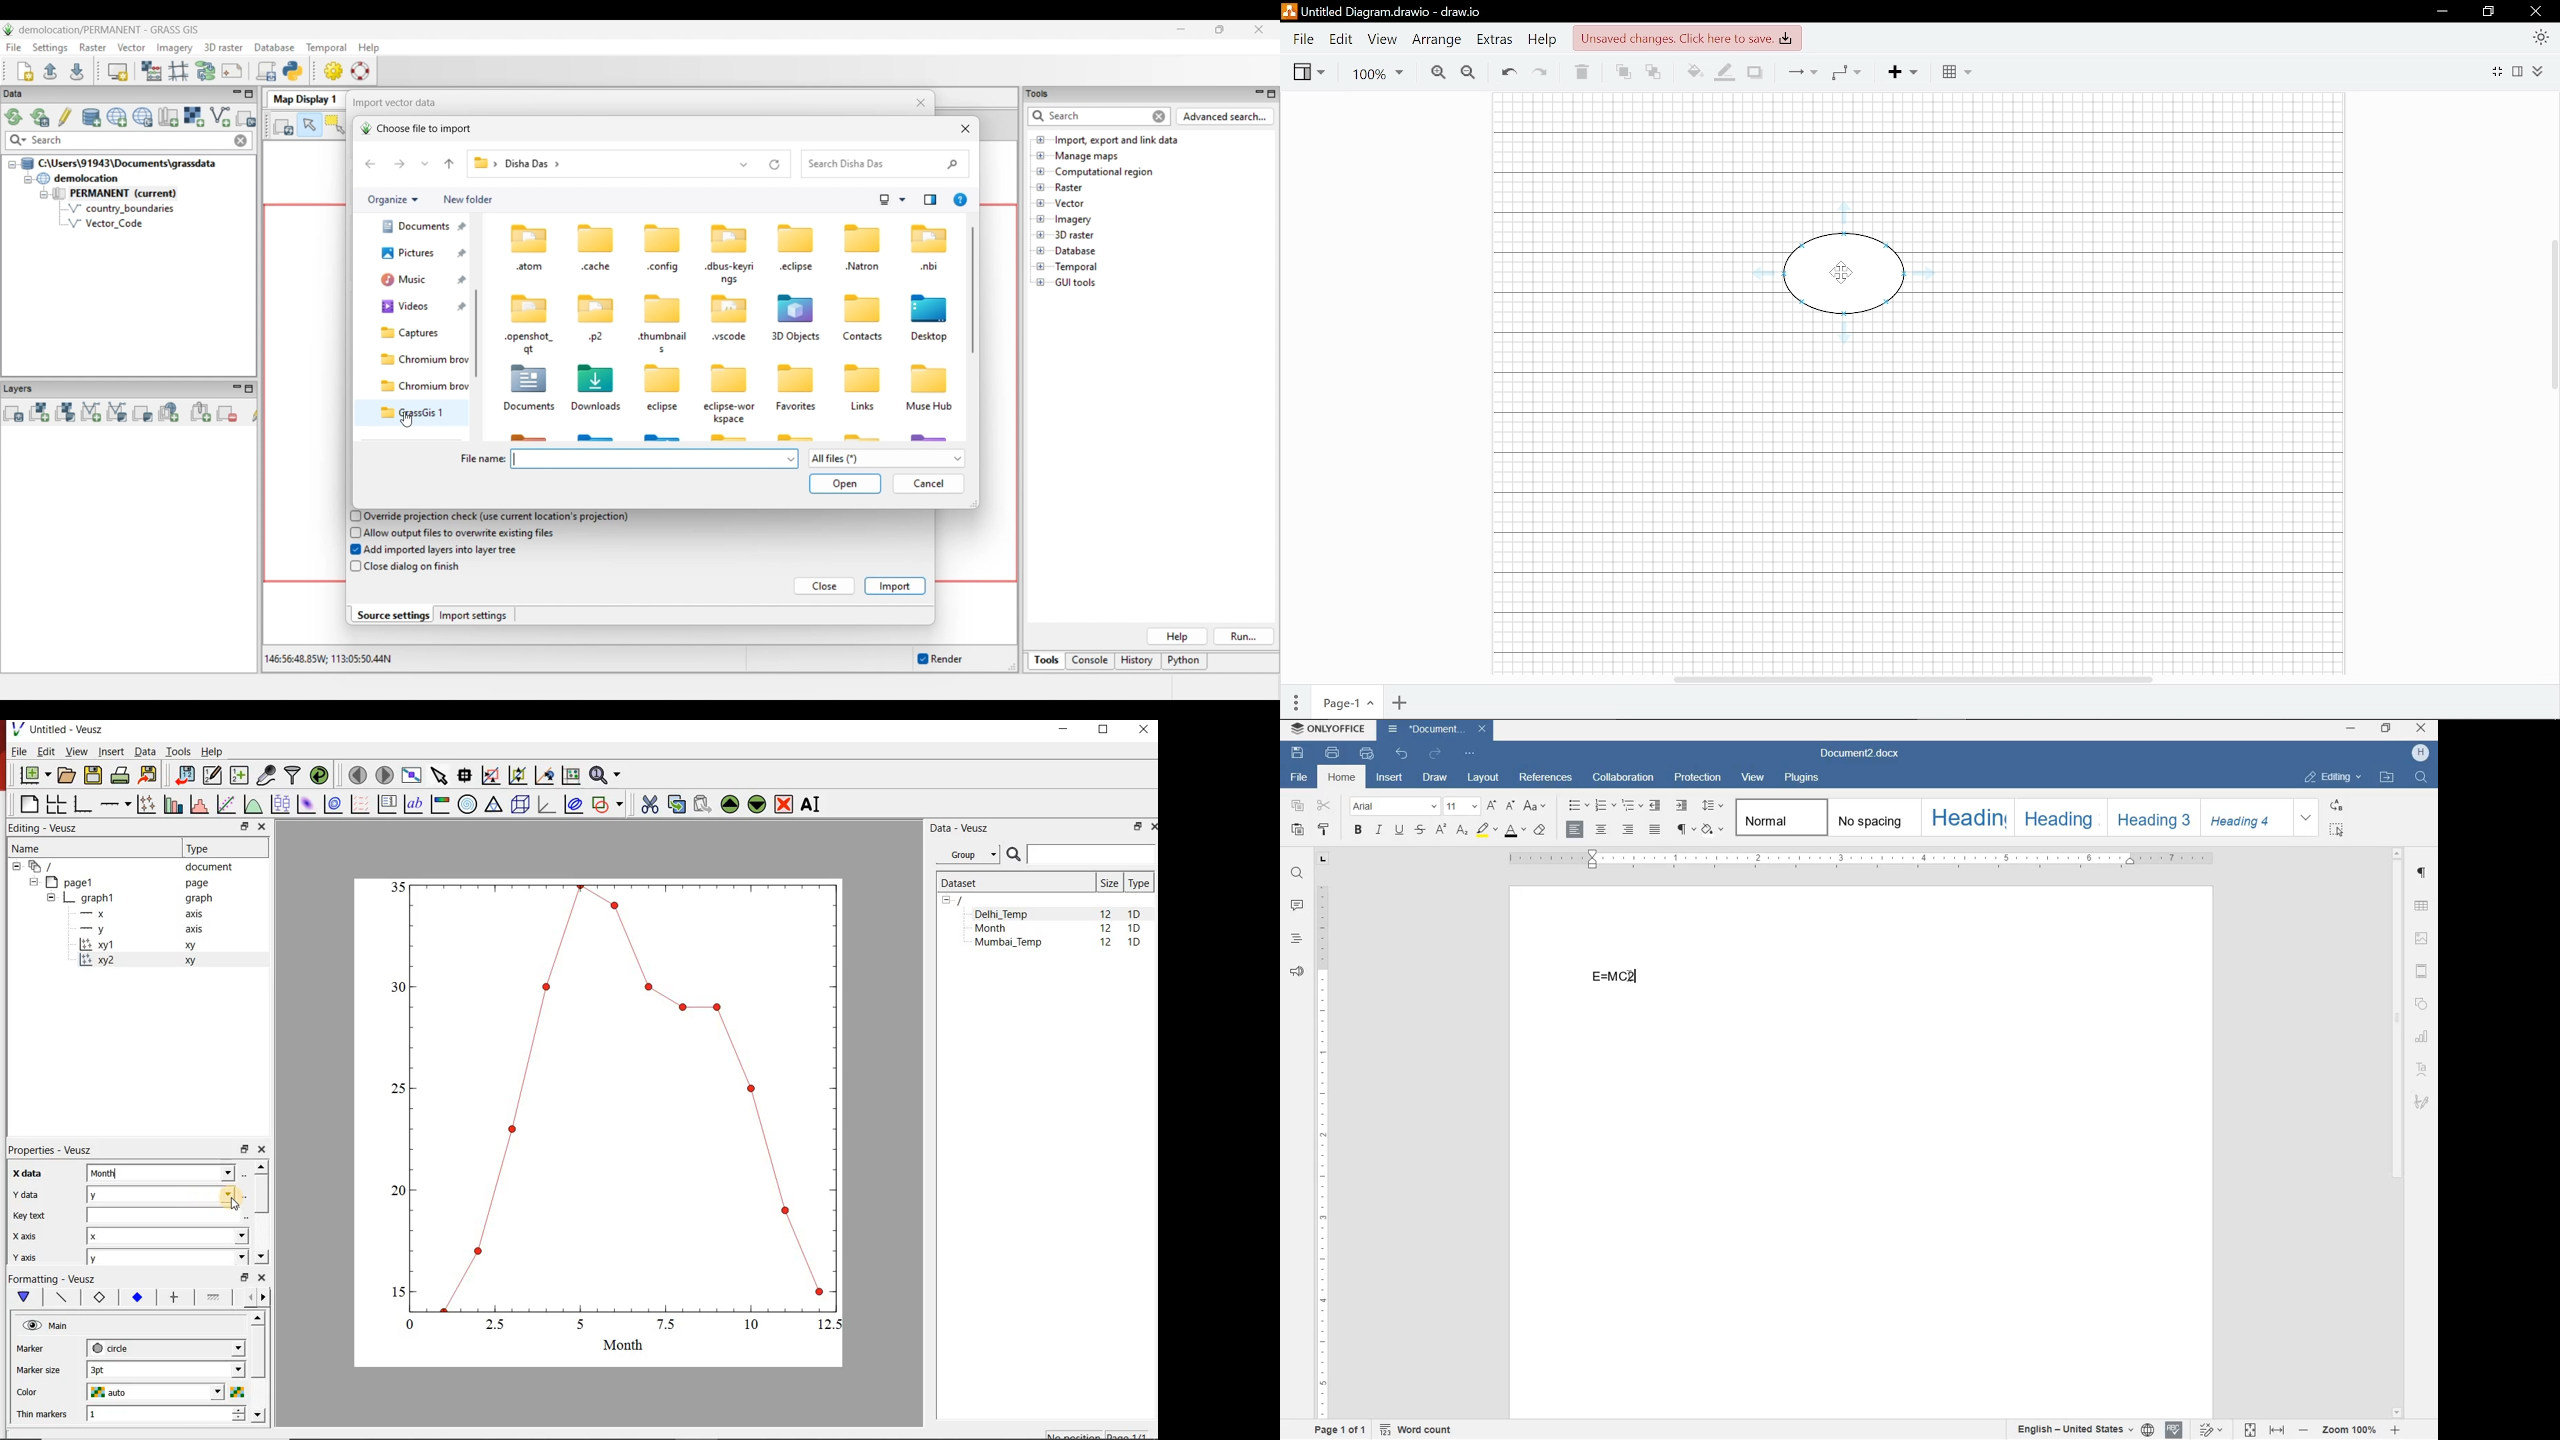 The height and width of the screenshot is (1456, 2576). I want to click on Shadow, so click(1755, 73).